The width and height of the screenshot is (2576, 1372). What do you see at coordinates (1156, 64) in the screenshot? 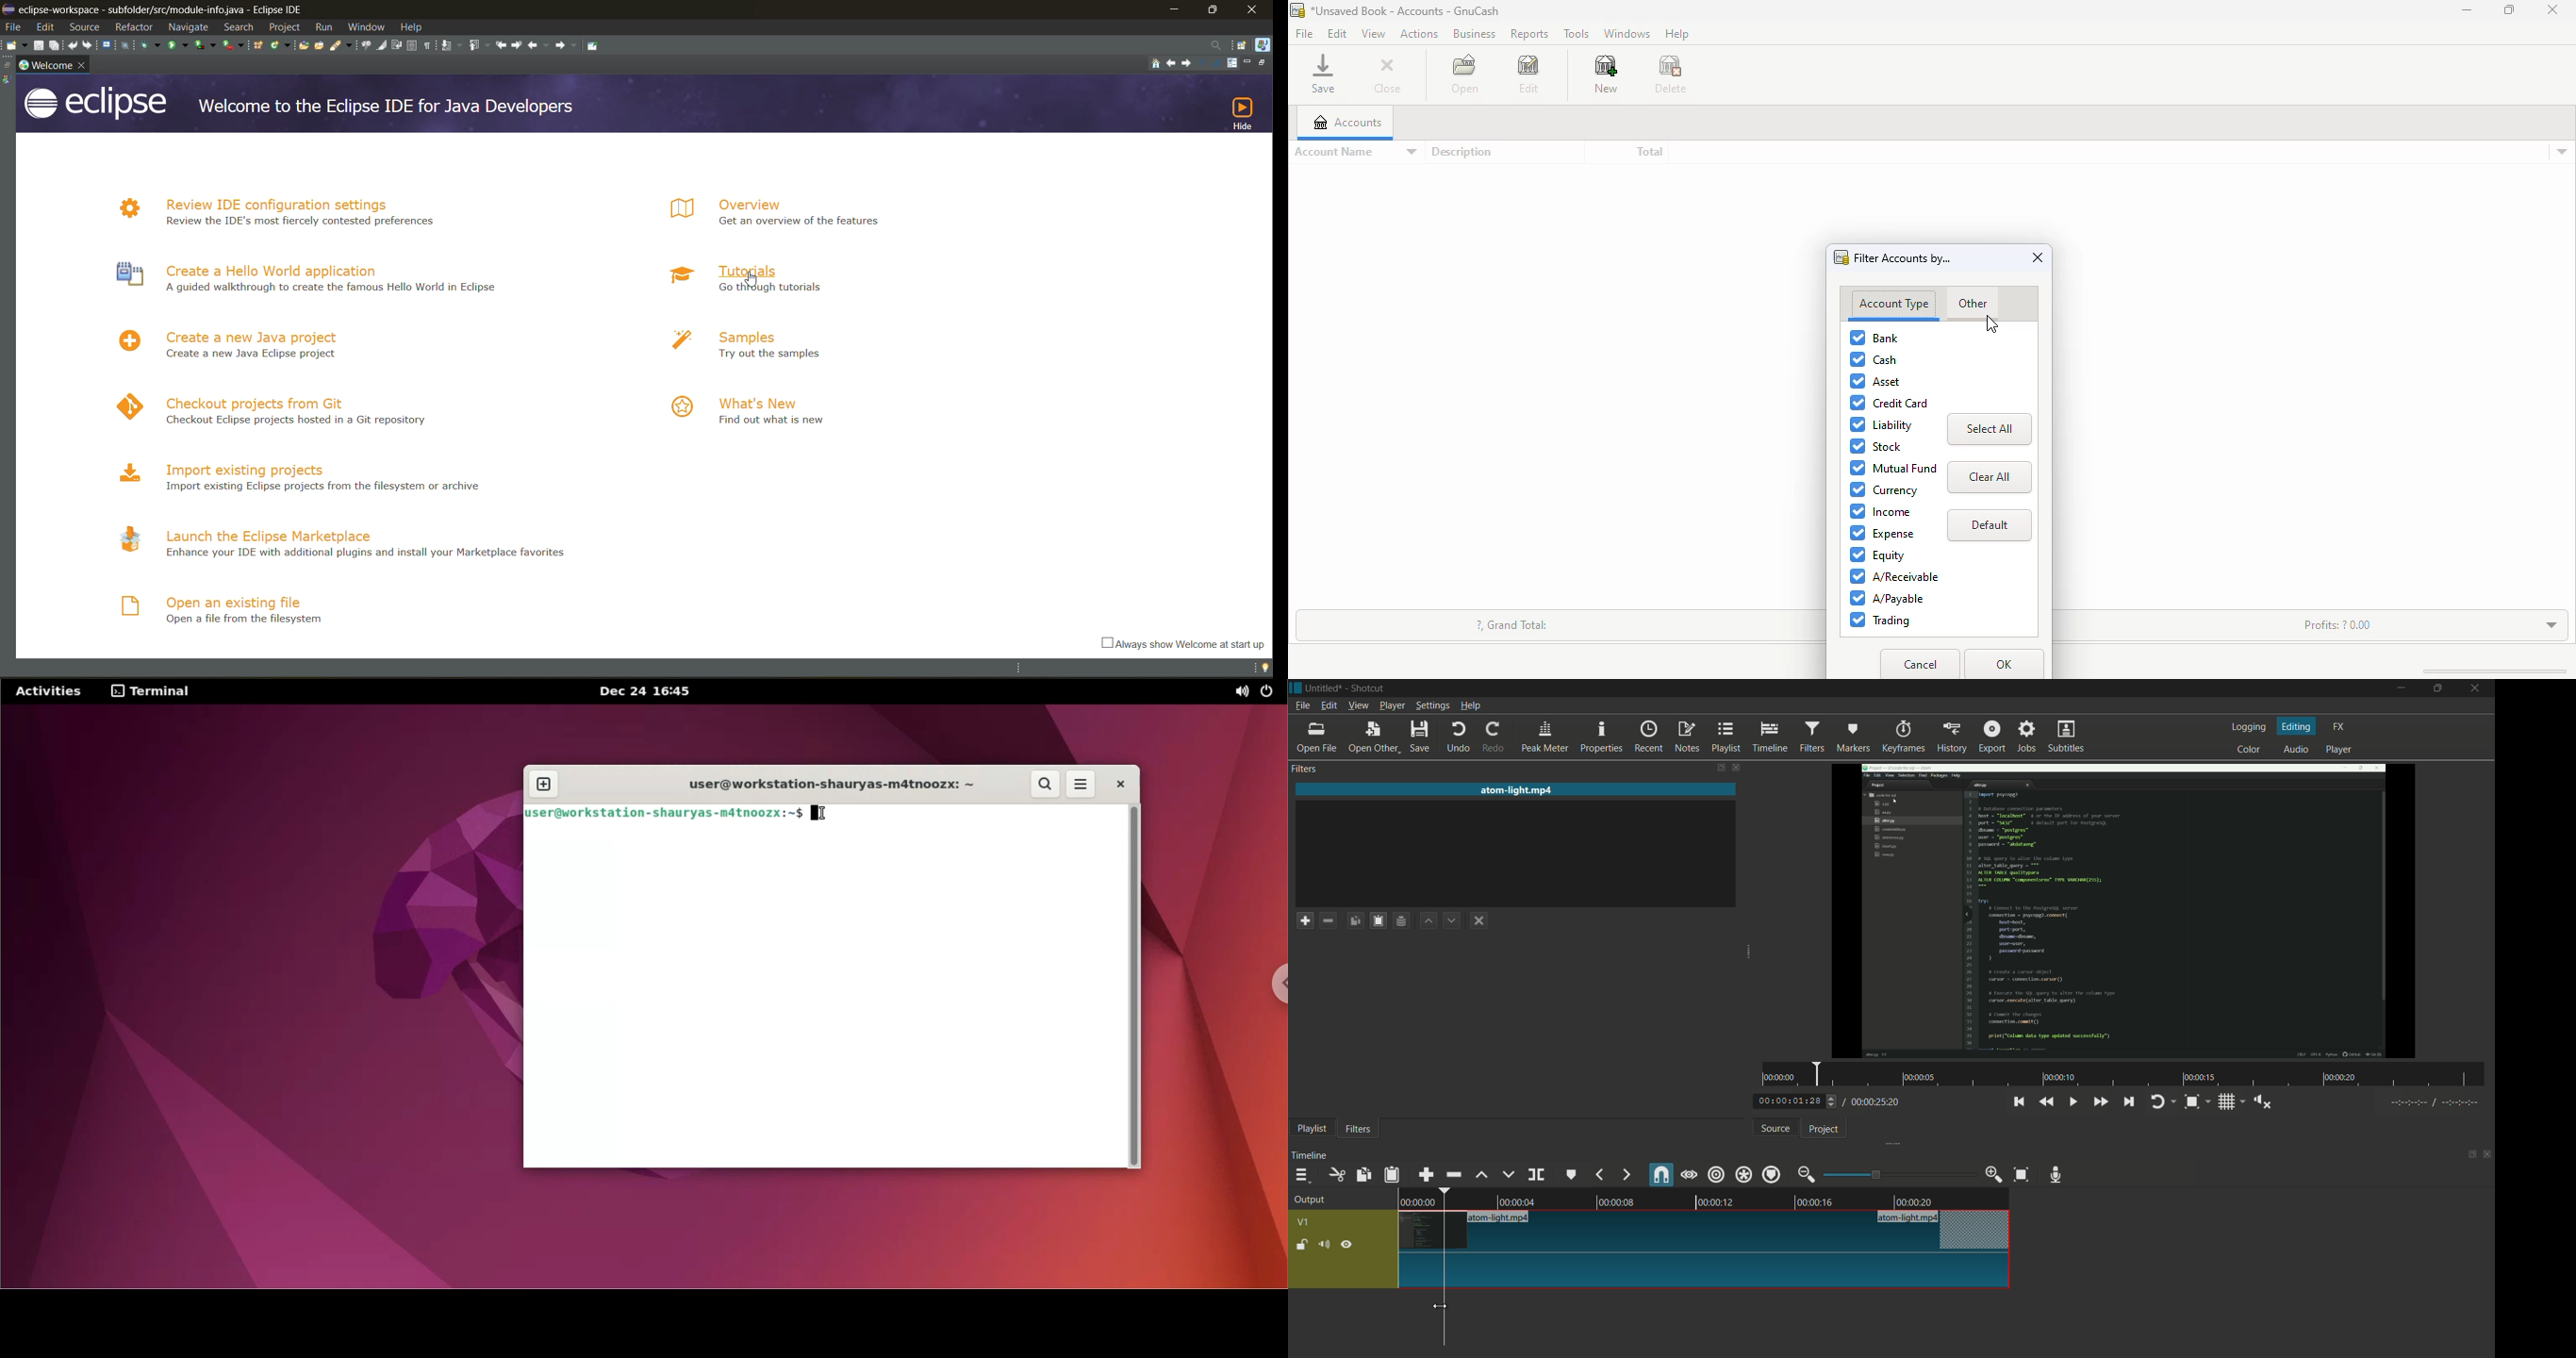
I see `home` at bounding box center [1156, 64].